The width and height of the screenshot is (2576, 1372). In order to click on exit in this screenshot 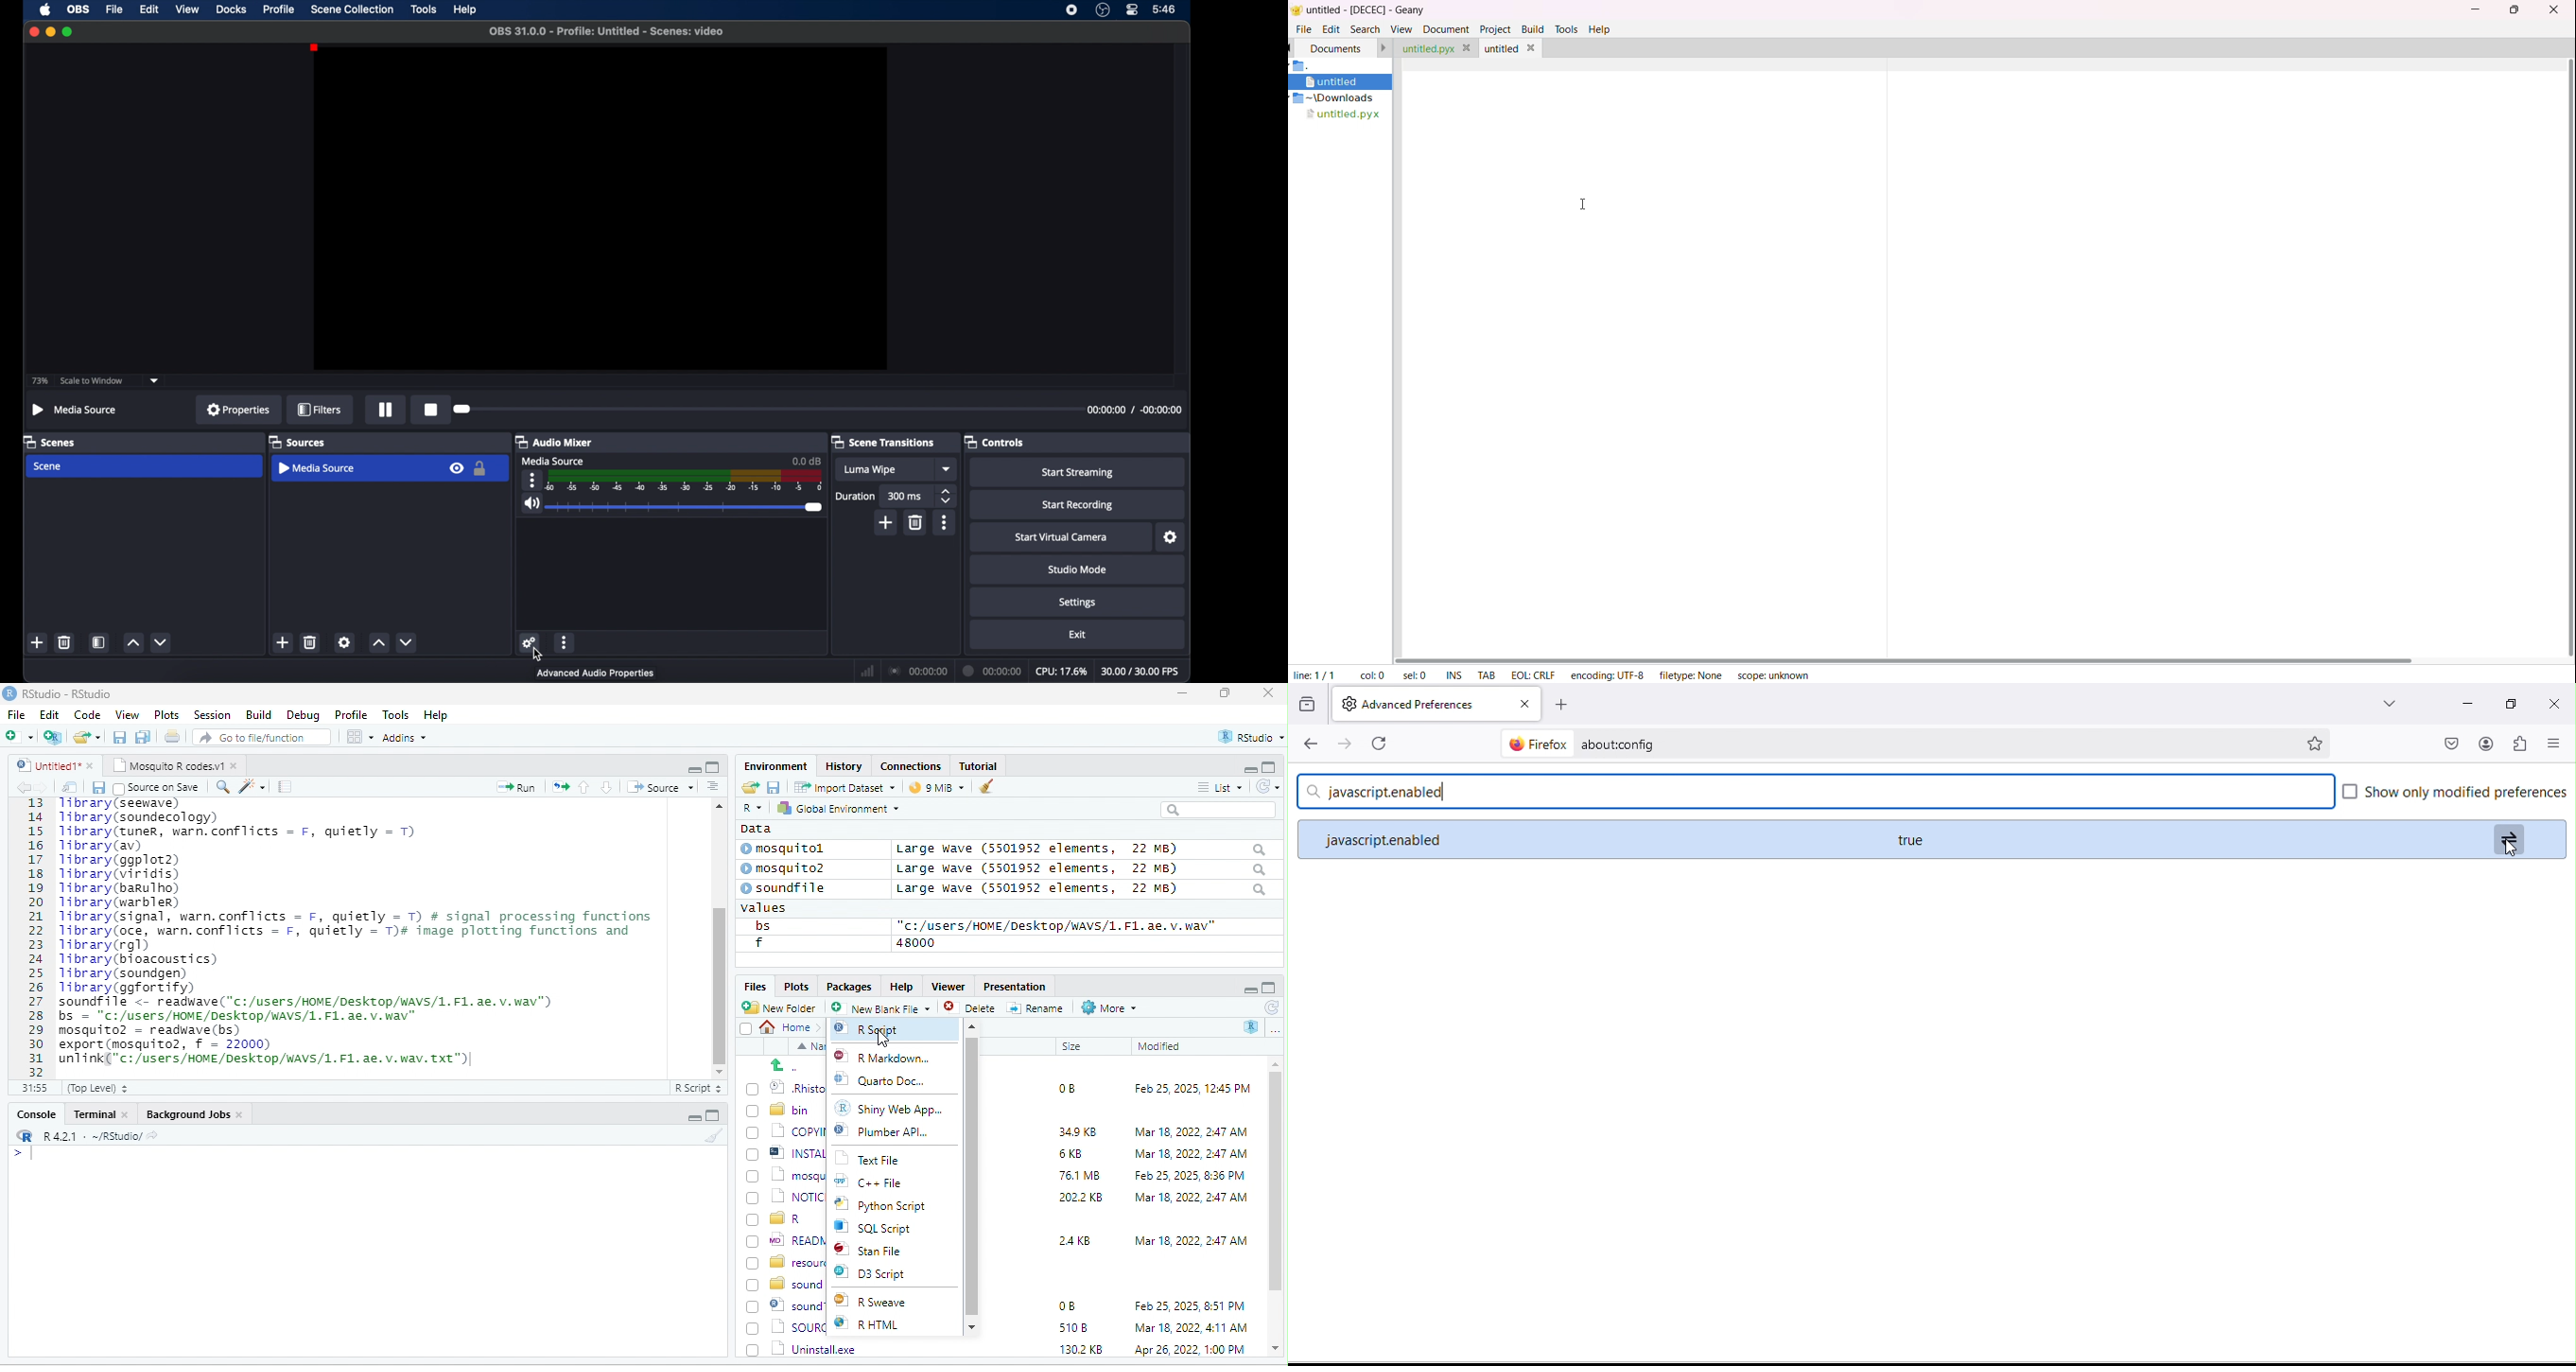, I will do `click(1078, 634)`.